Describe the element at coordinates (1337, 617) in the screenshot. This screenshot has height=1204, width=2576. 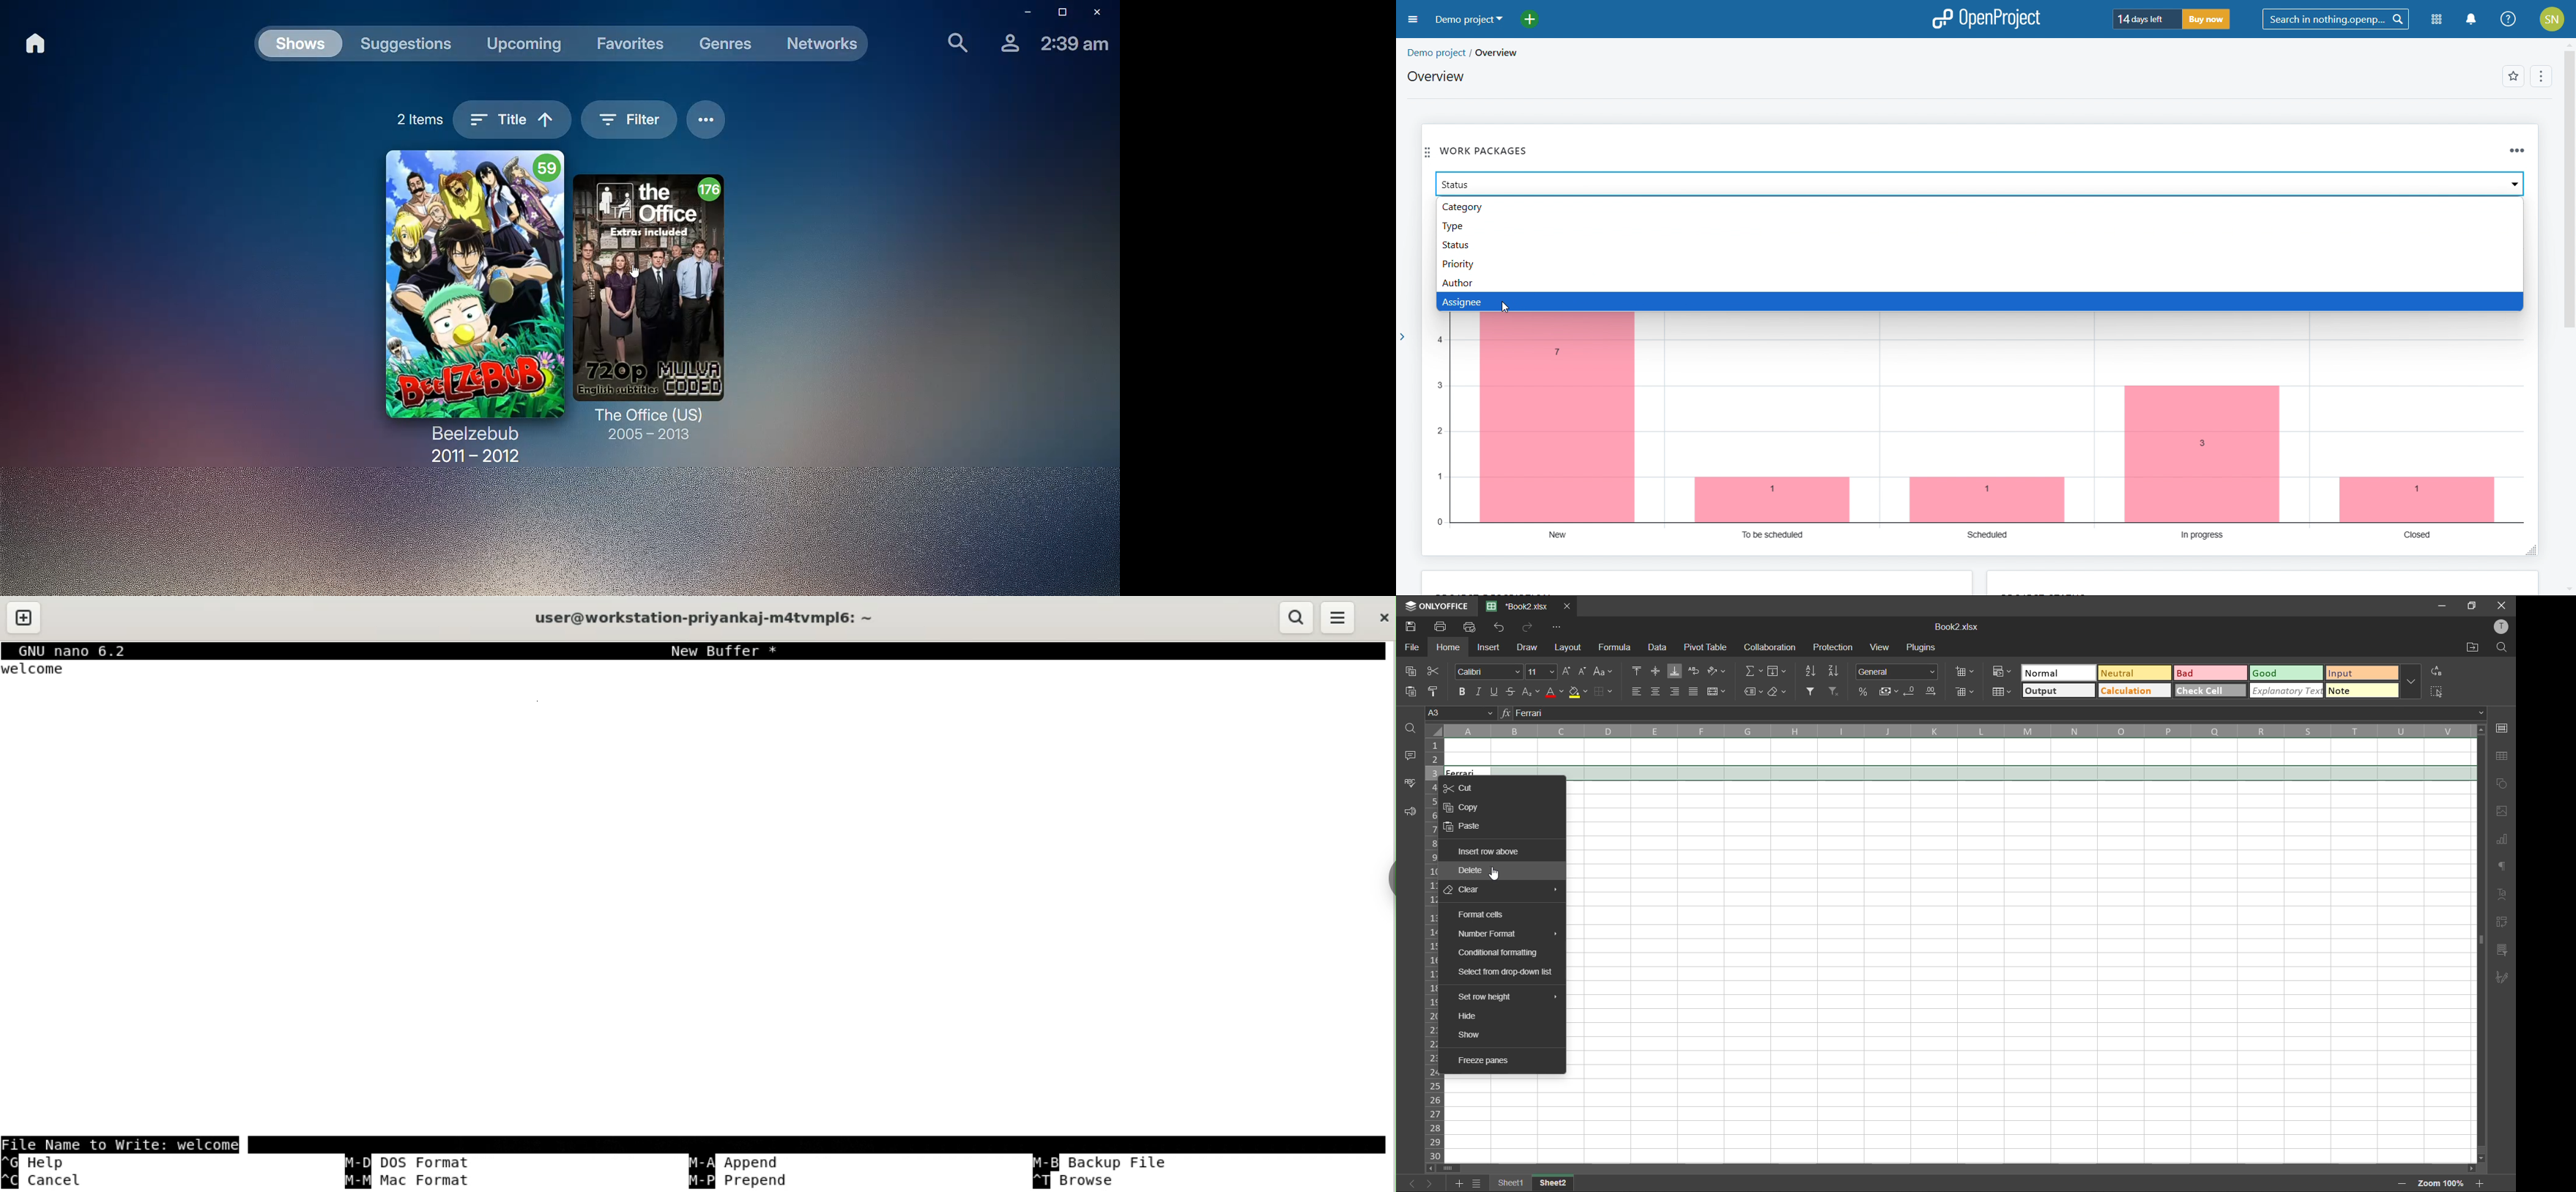
I see `menu` at that location.